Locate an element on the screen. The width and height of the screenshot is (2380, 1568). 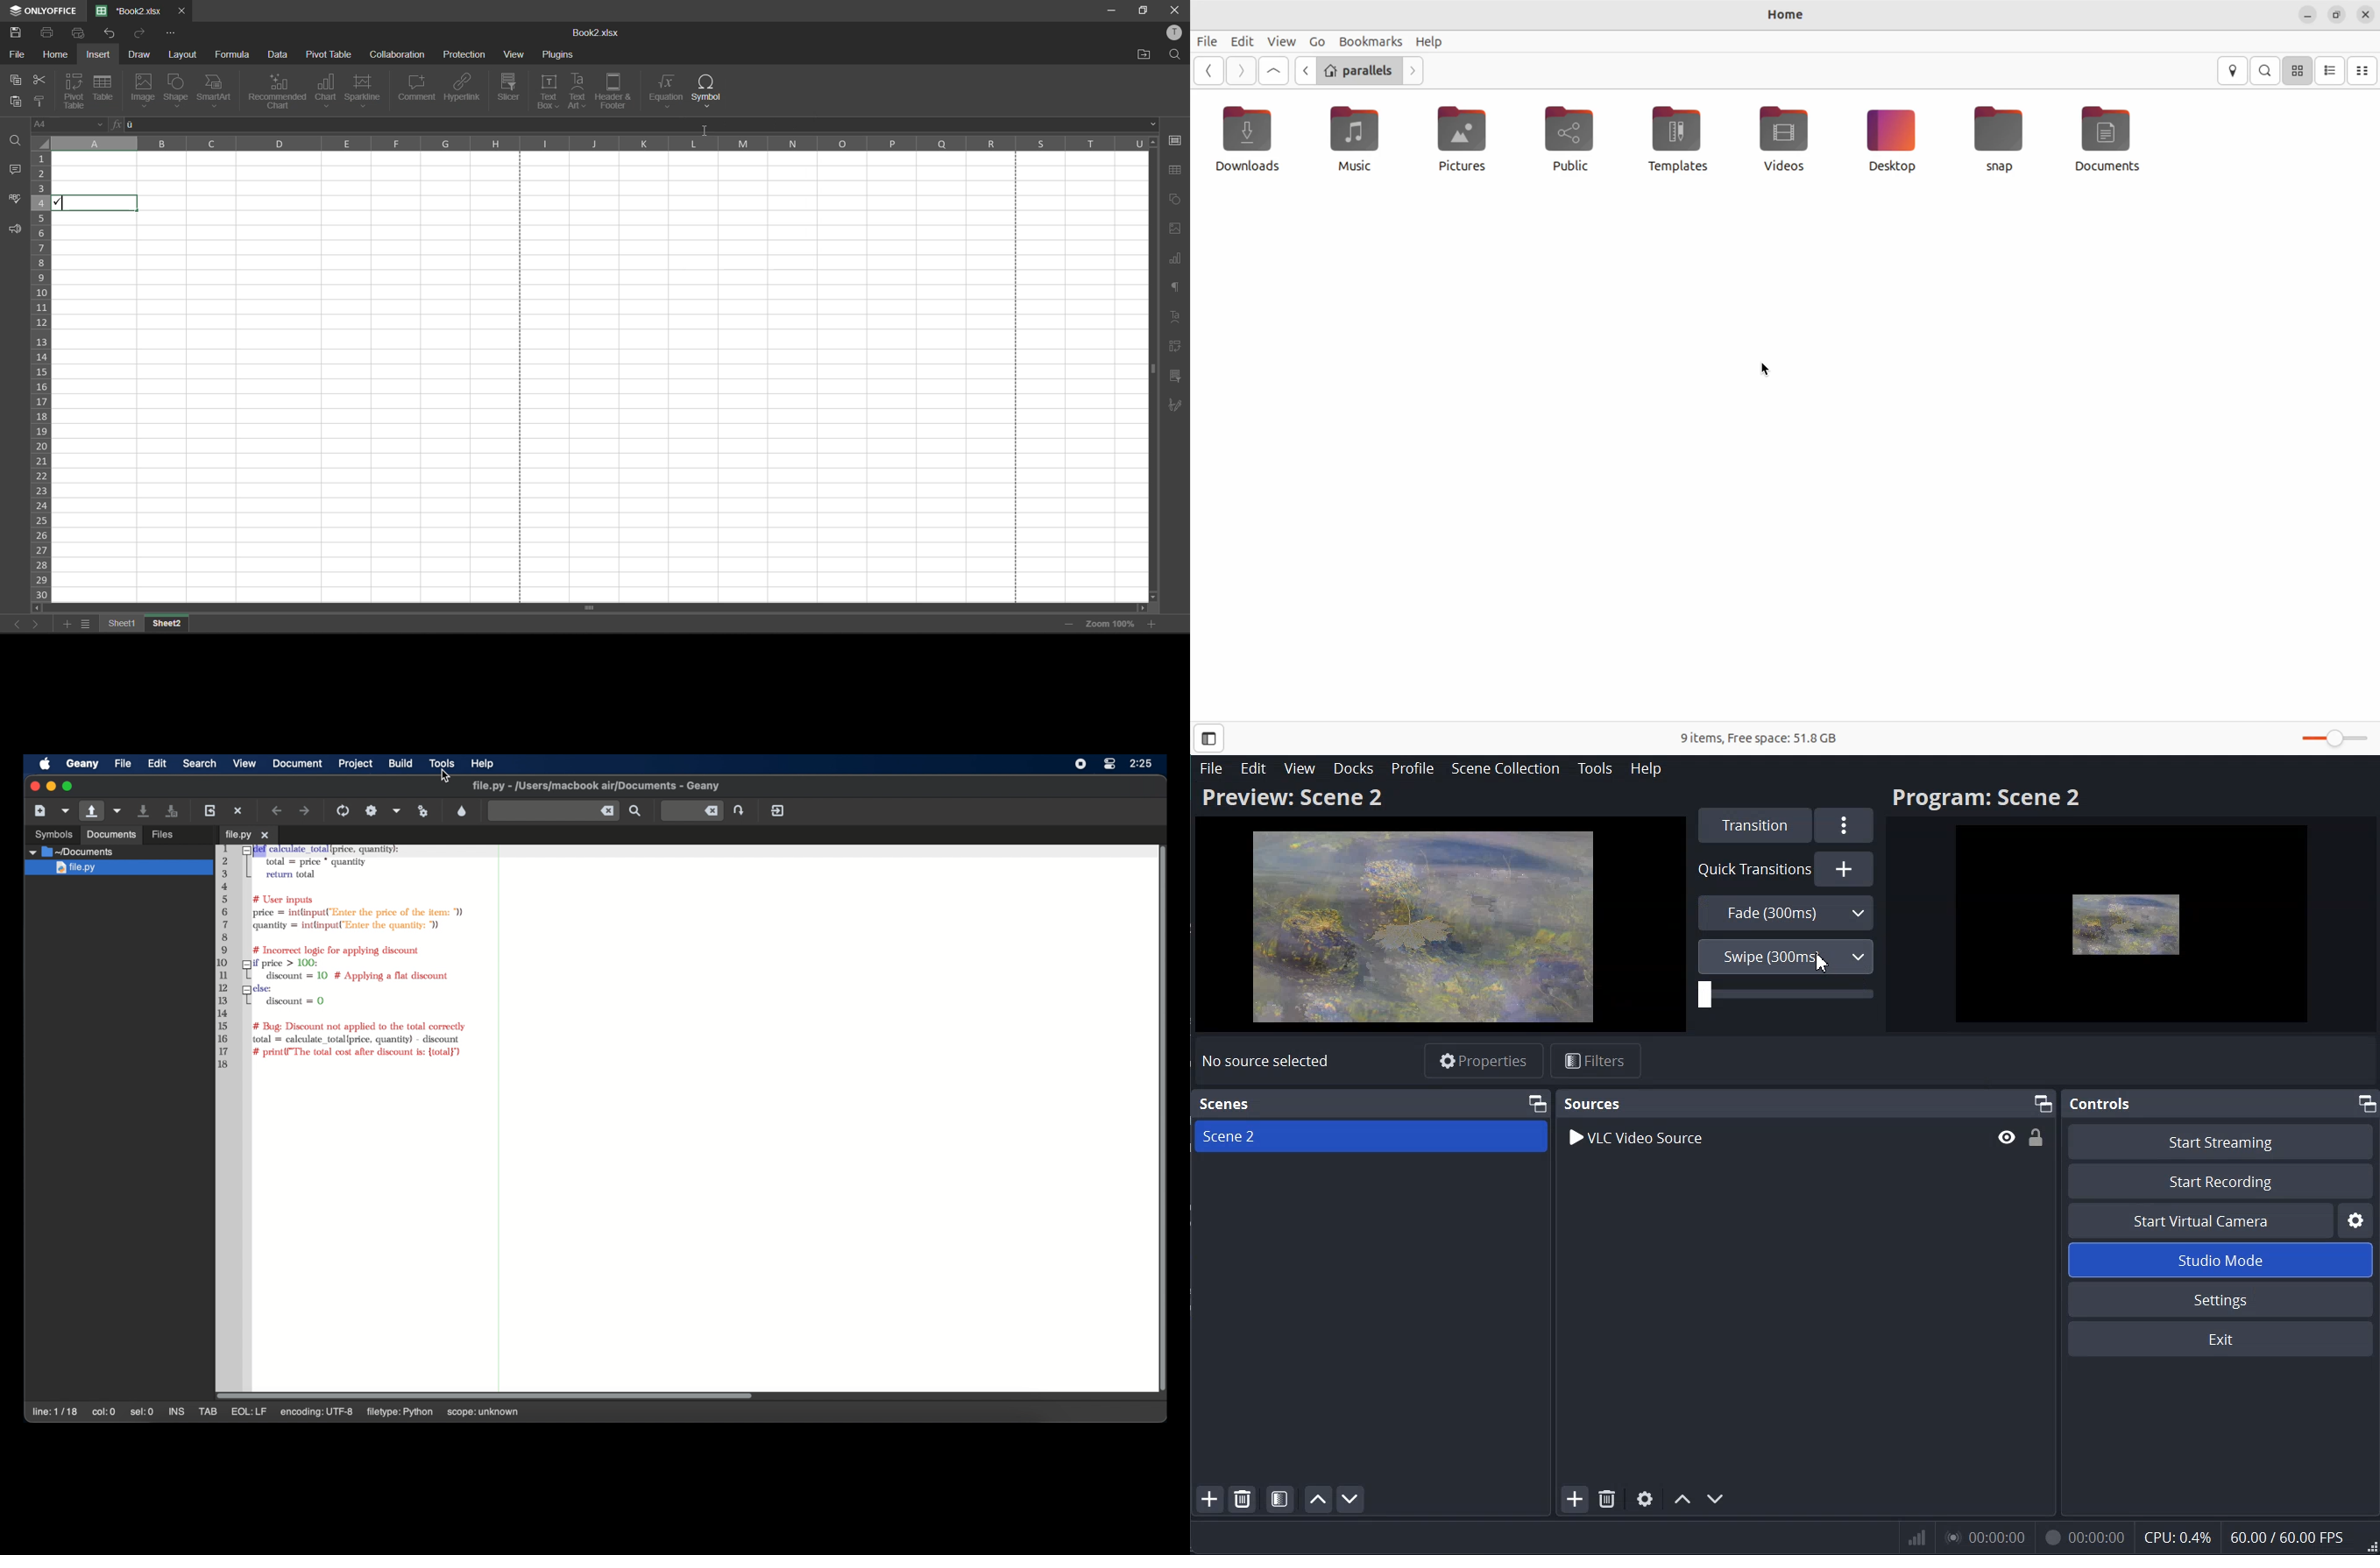
Remove Selected Source is located at coordinates (1605, 1499).